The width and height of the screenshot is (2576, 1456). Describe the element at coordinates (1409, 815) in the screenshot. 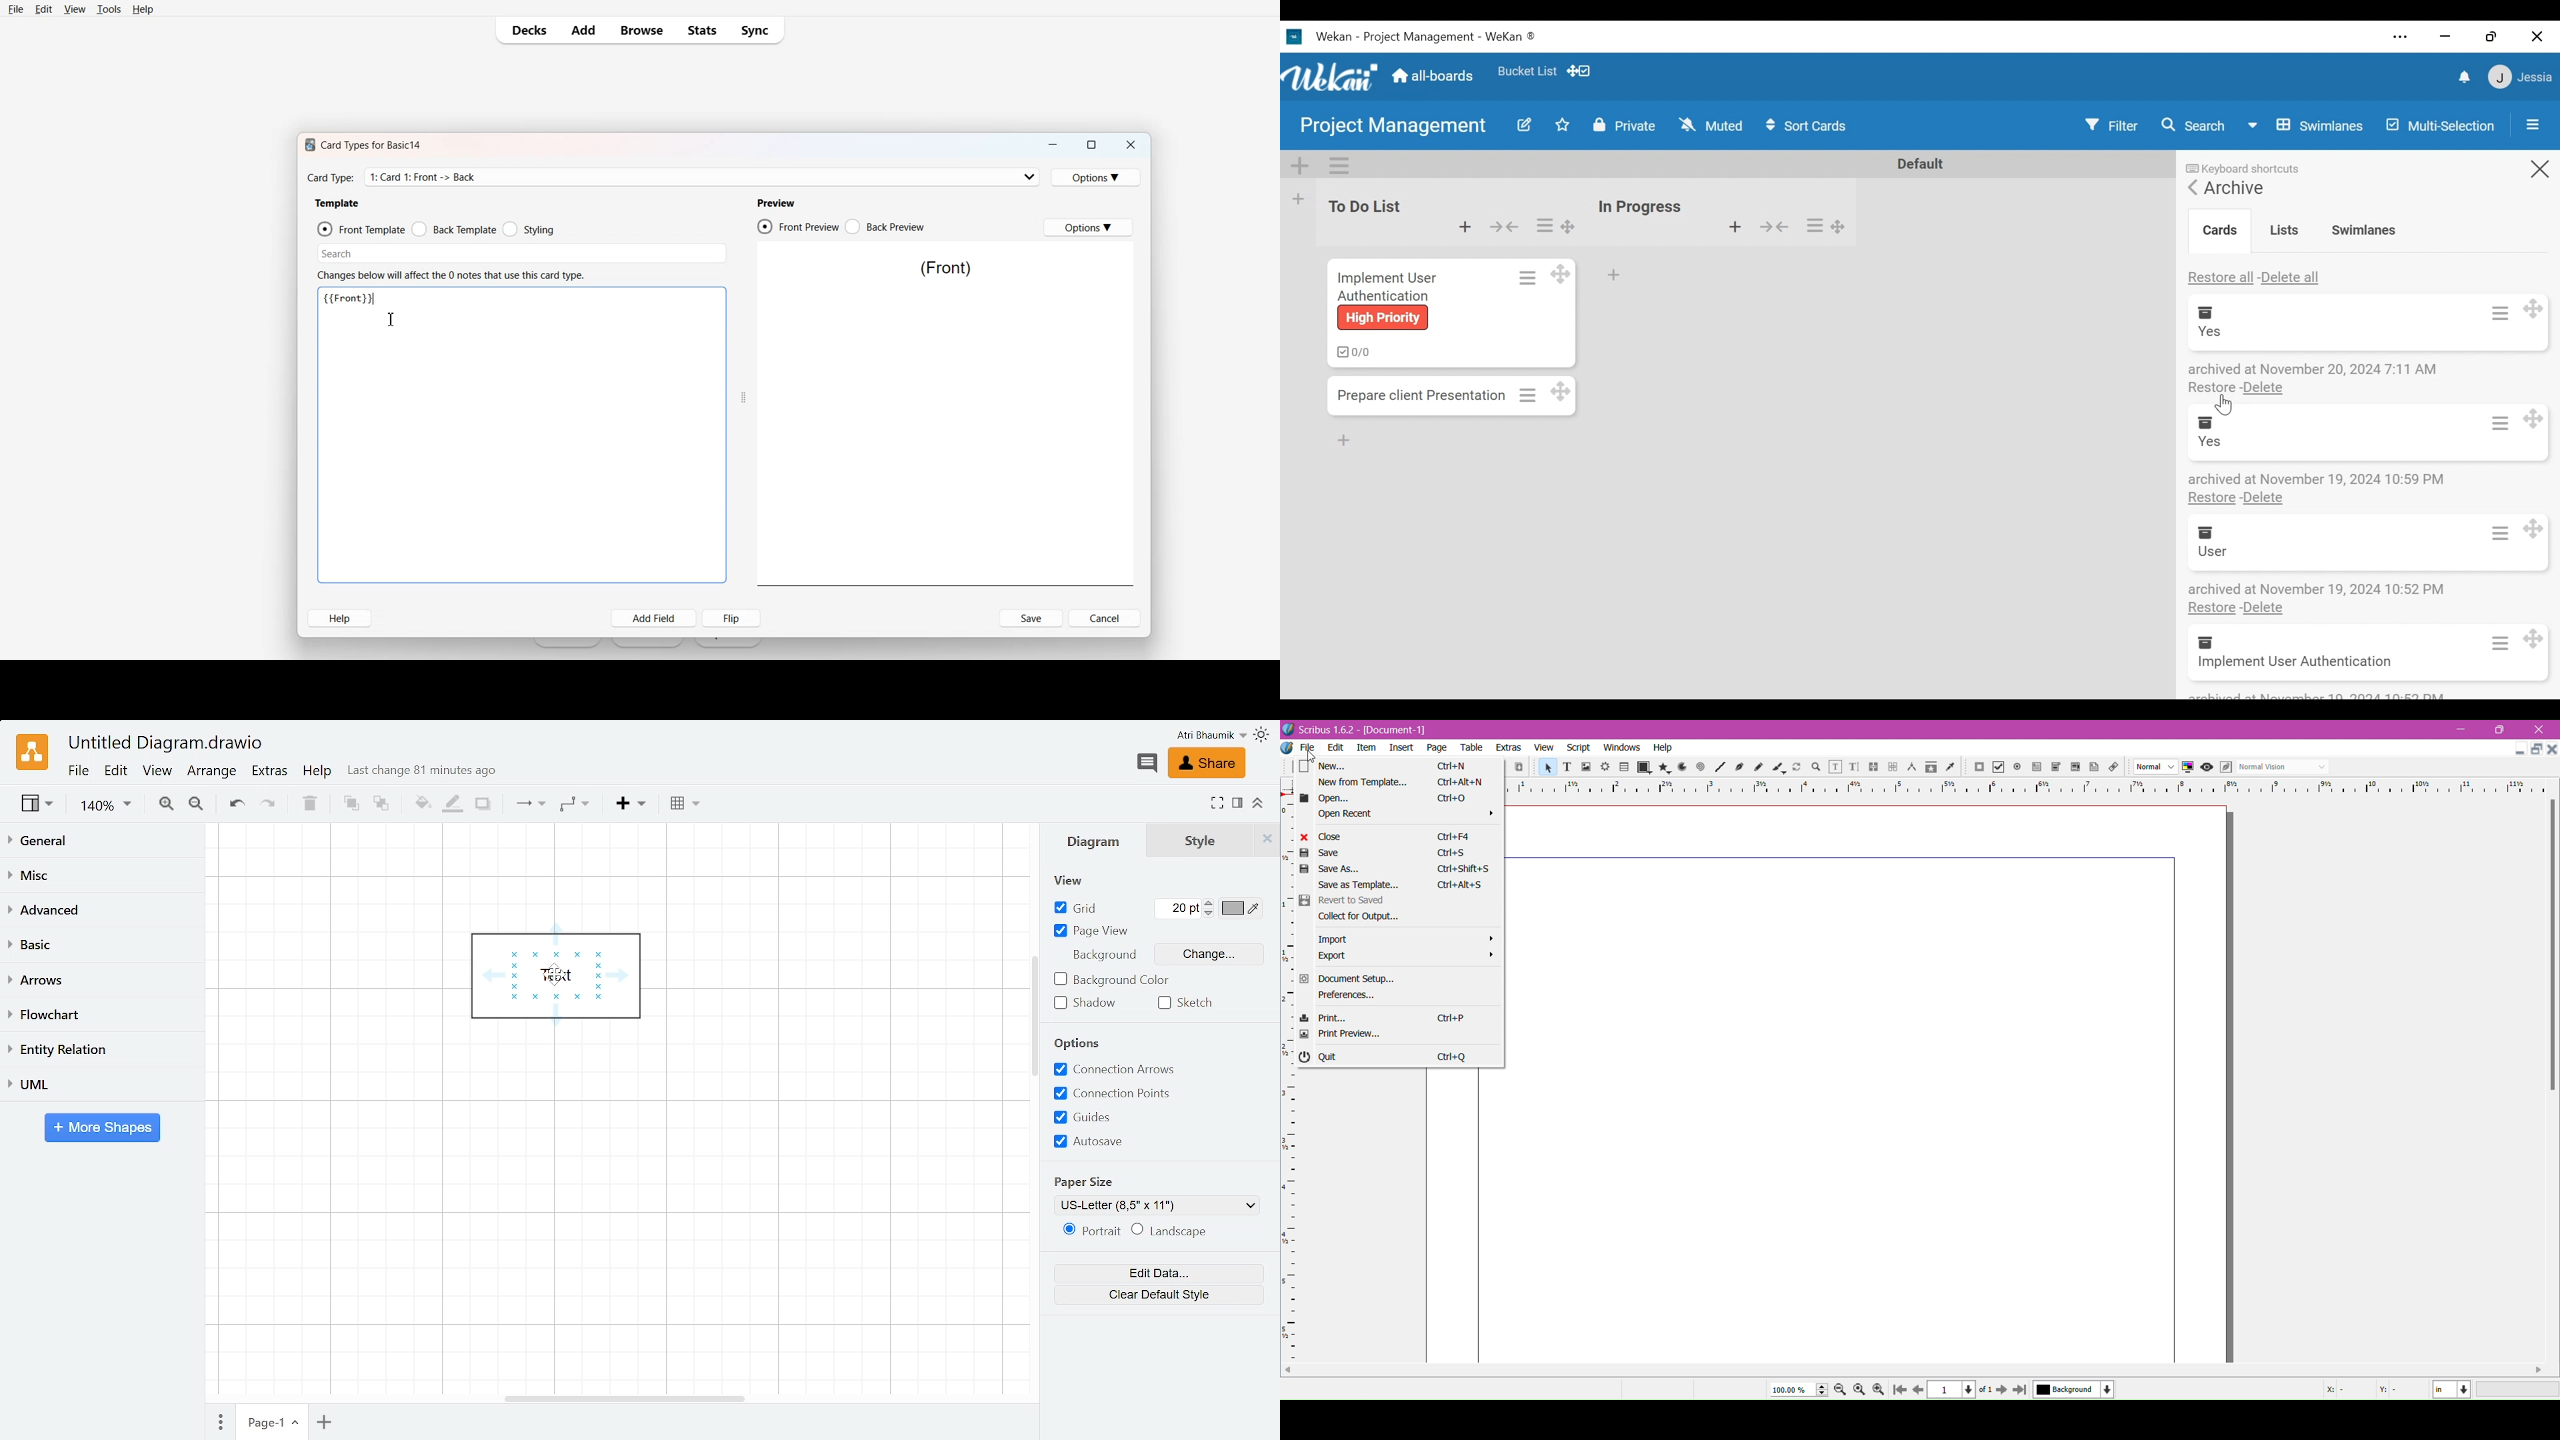

I see `Open Recent` at that location.